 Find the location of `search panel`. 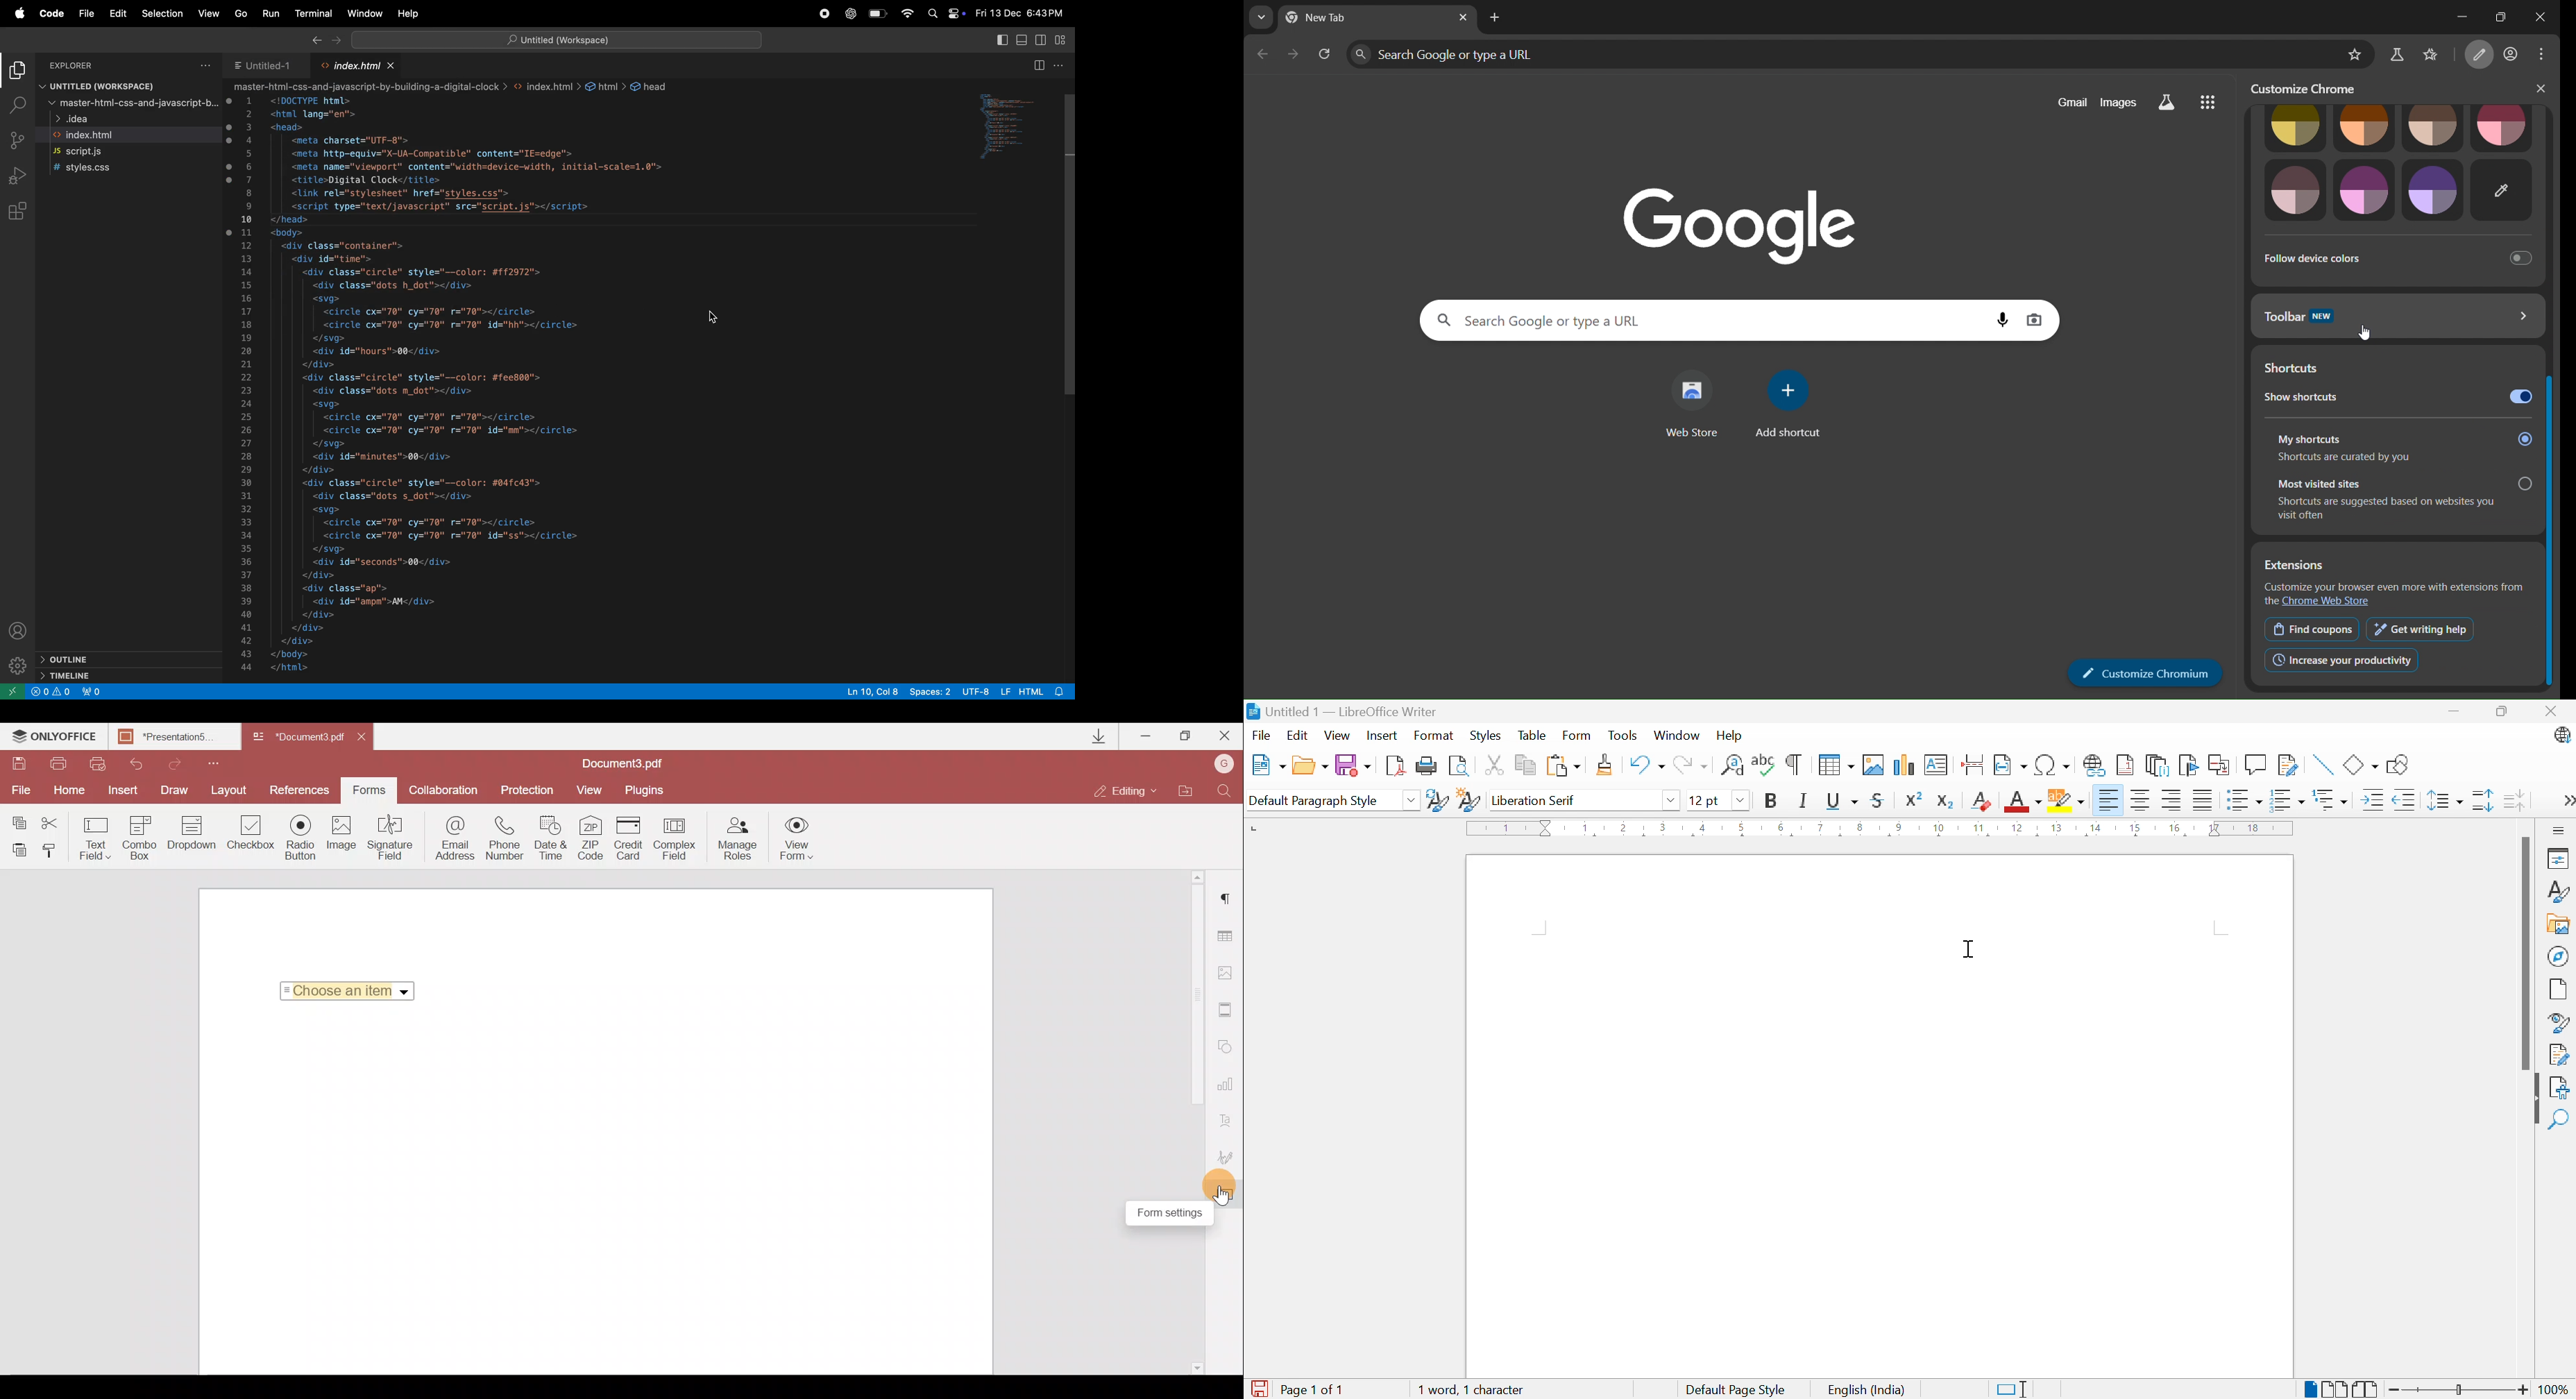

search panel is located at coordinates (1662, 320).